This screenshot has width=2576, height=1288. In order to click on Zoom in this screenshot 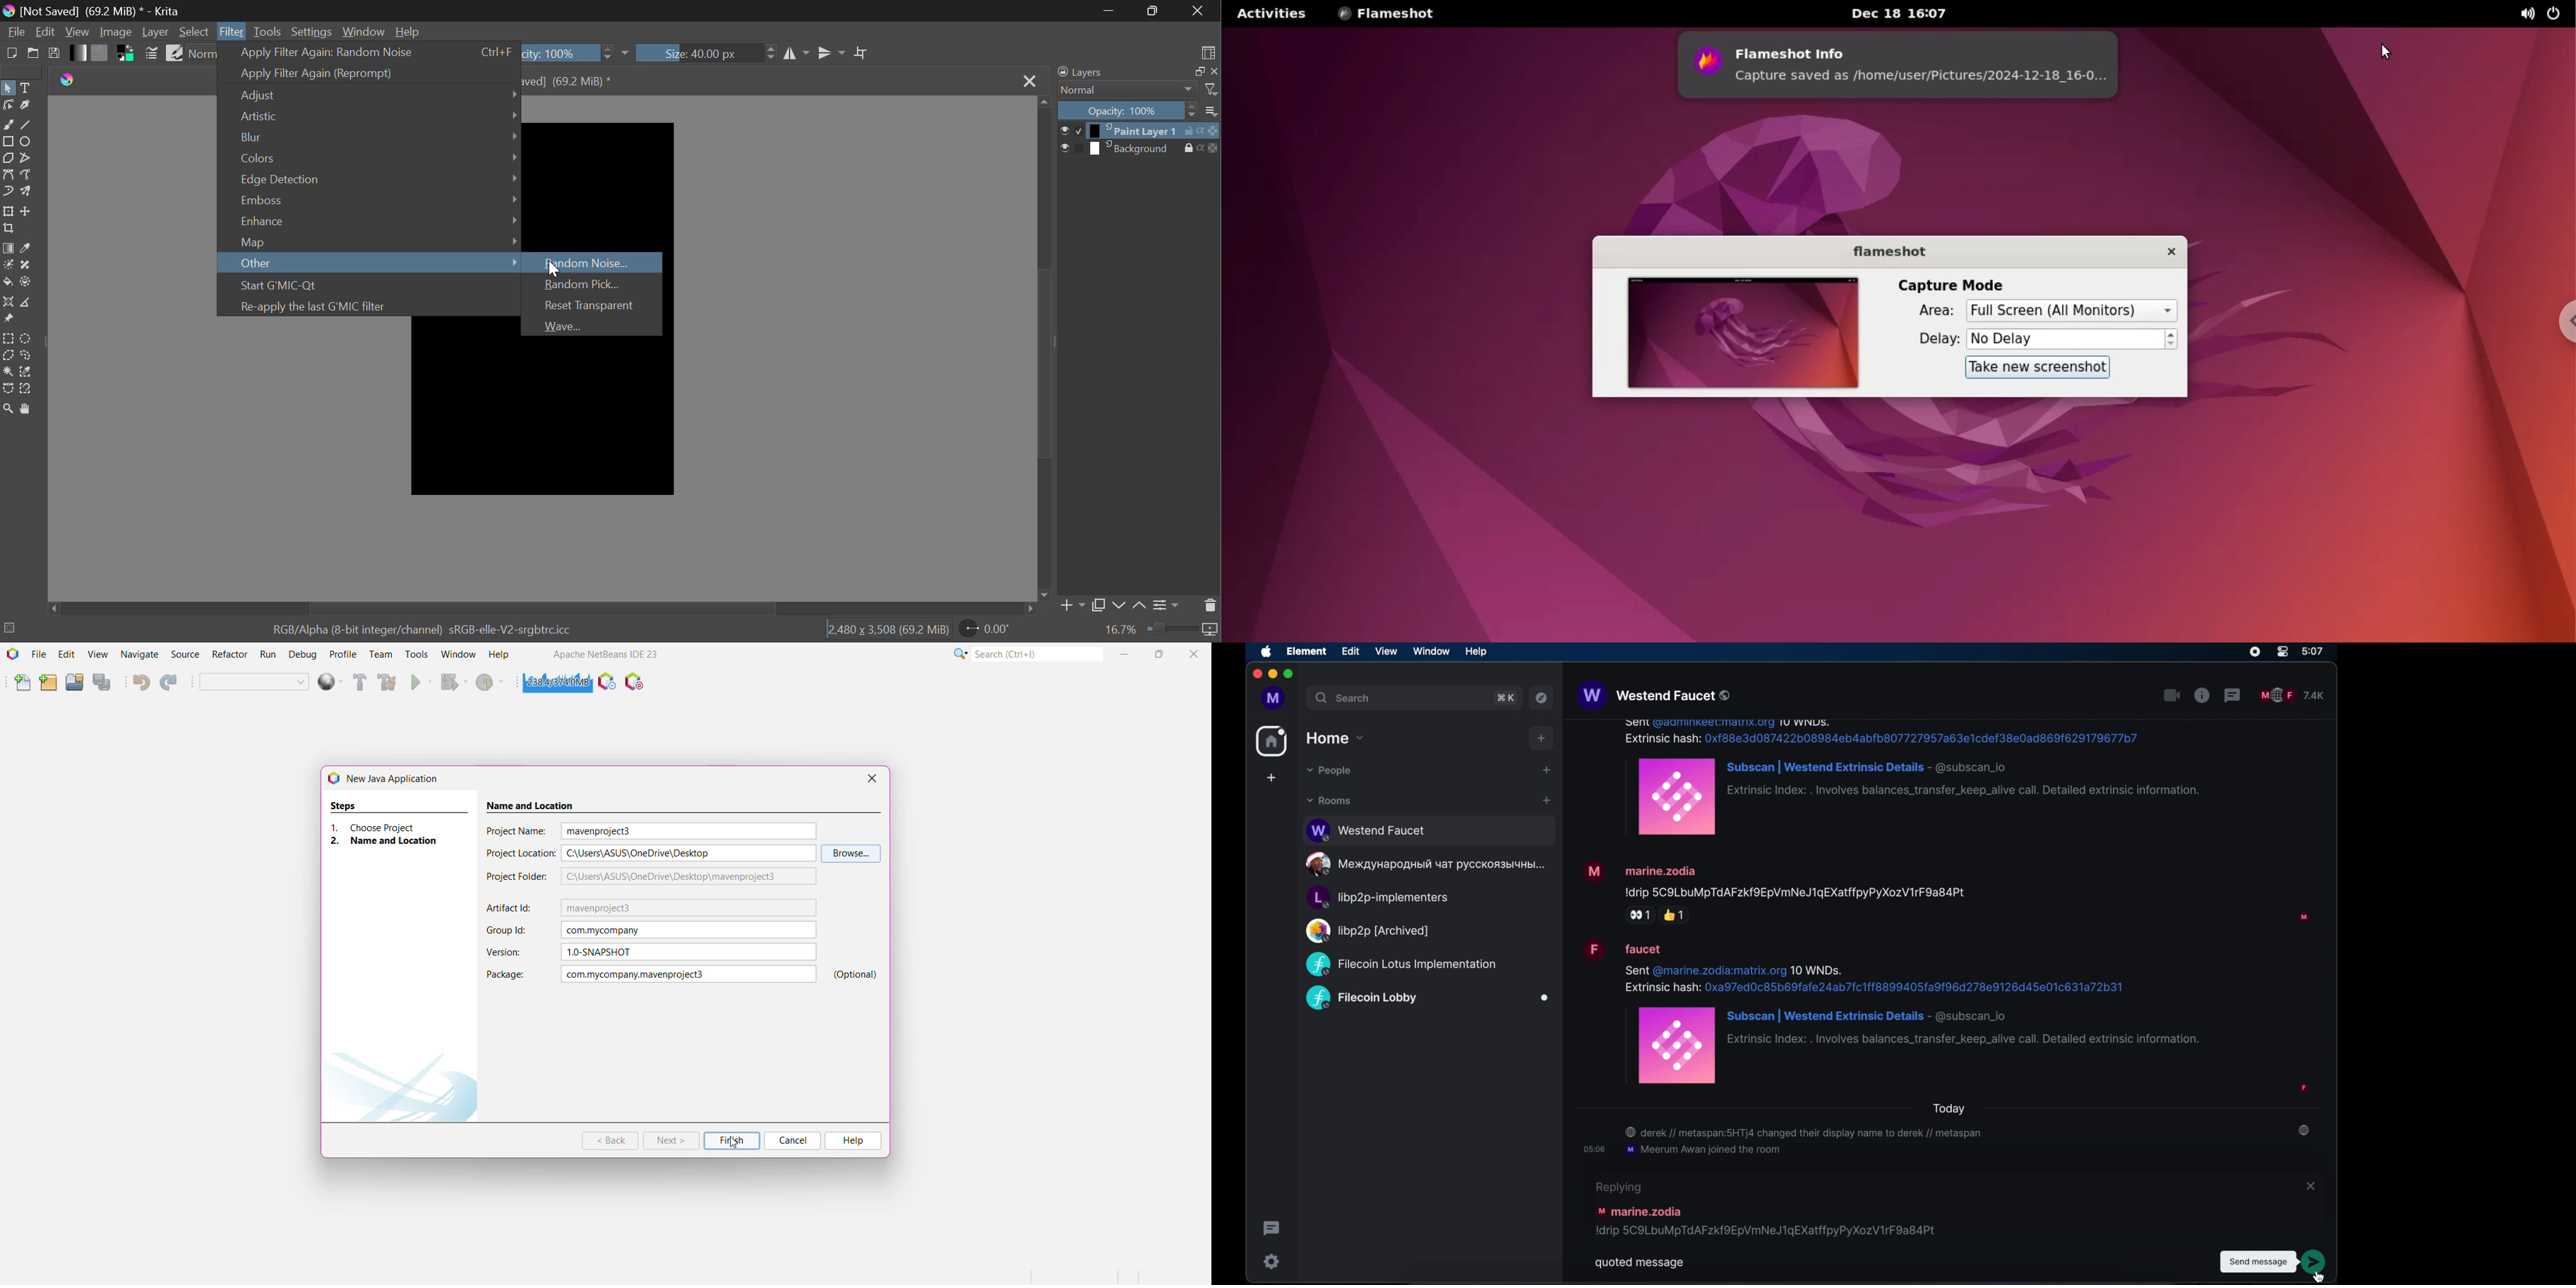, I will do `click(1184, 631)`.